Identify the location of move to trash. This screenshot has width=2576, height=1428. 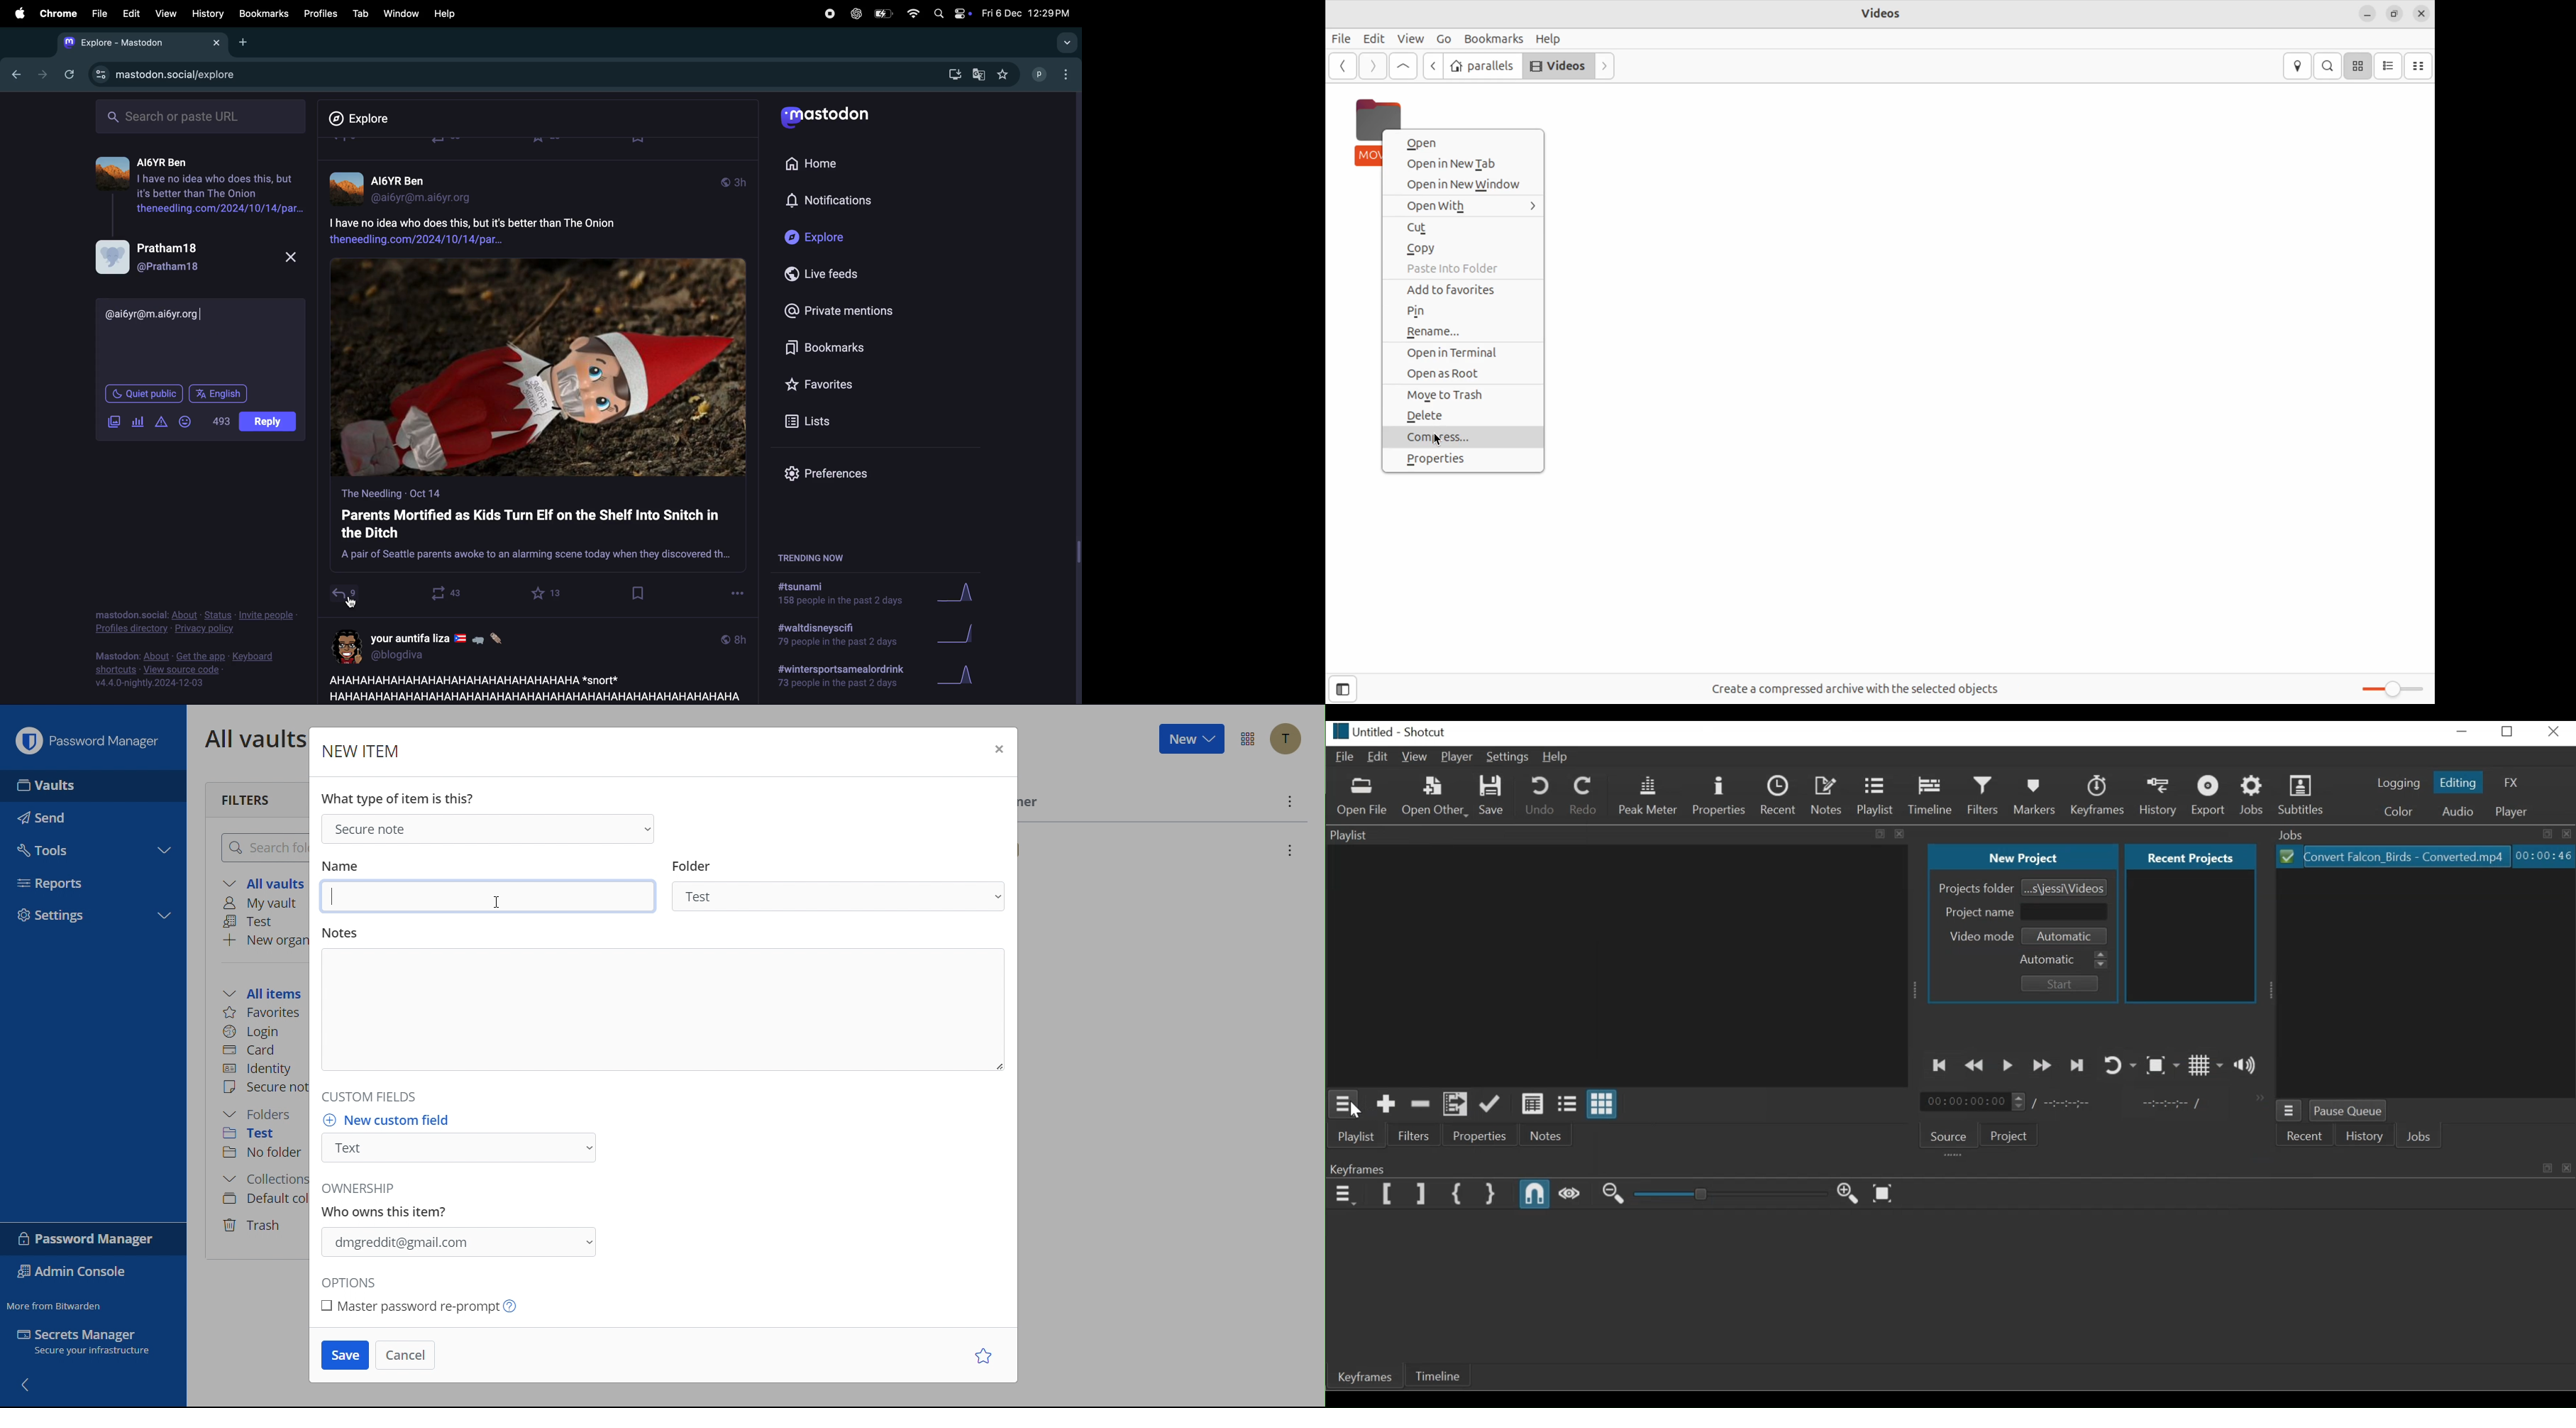
(1466, 395).